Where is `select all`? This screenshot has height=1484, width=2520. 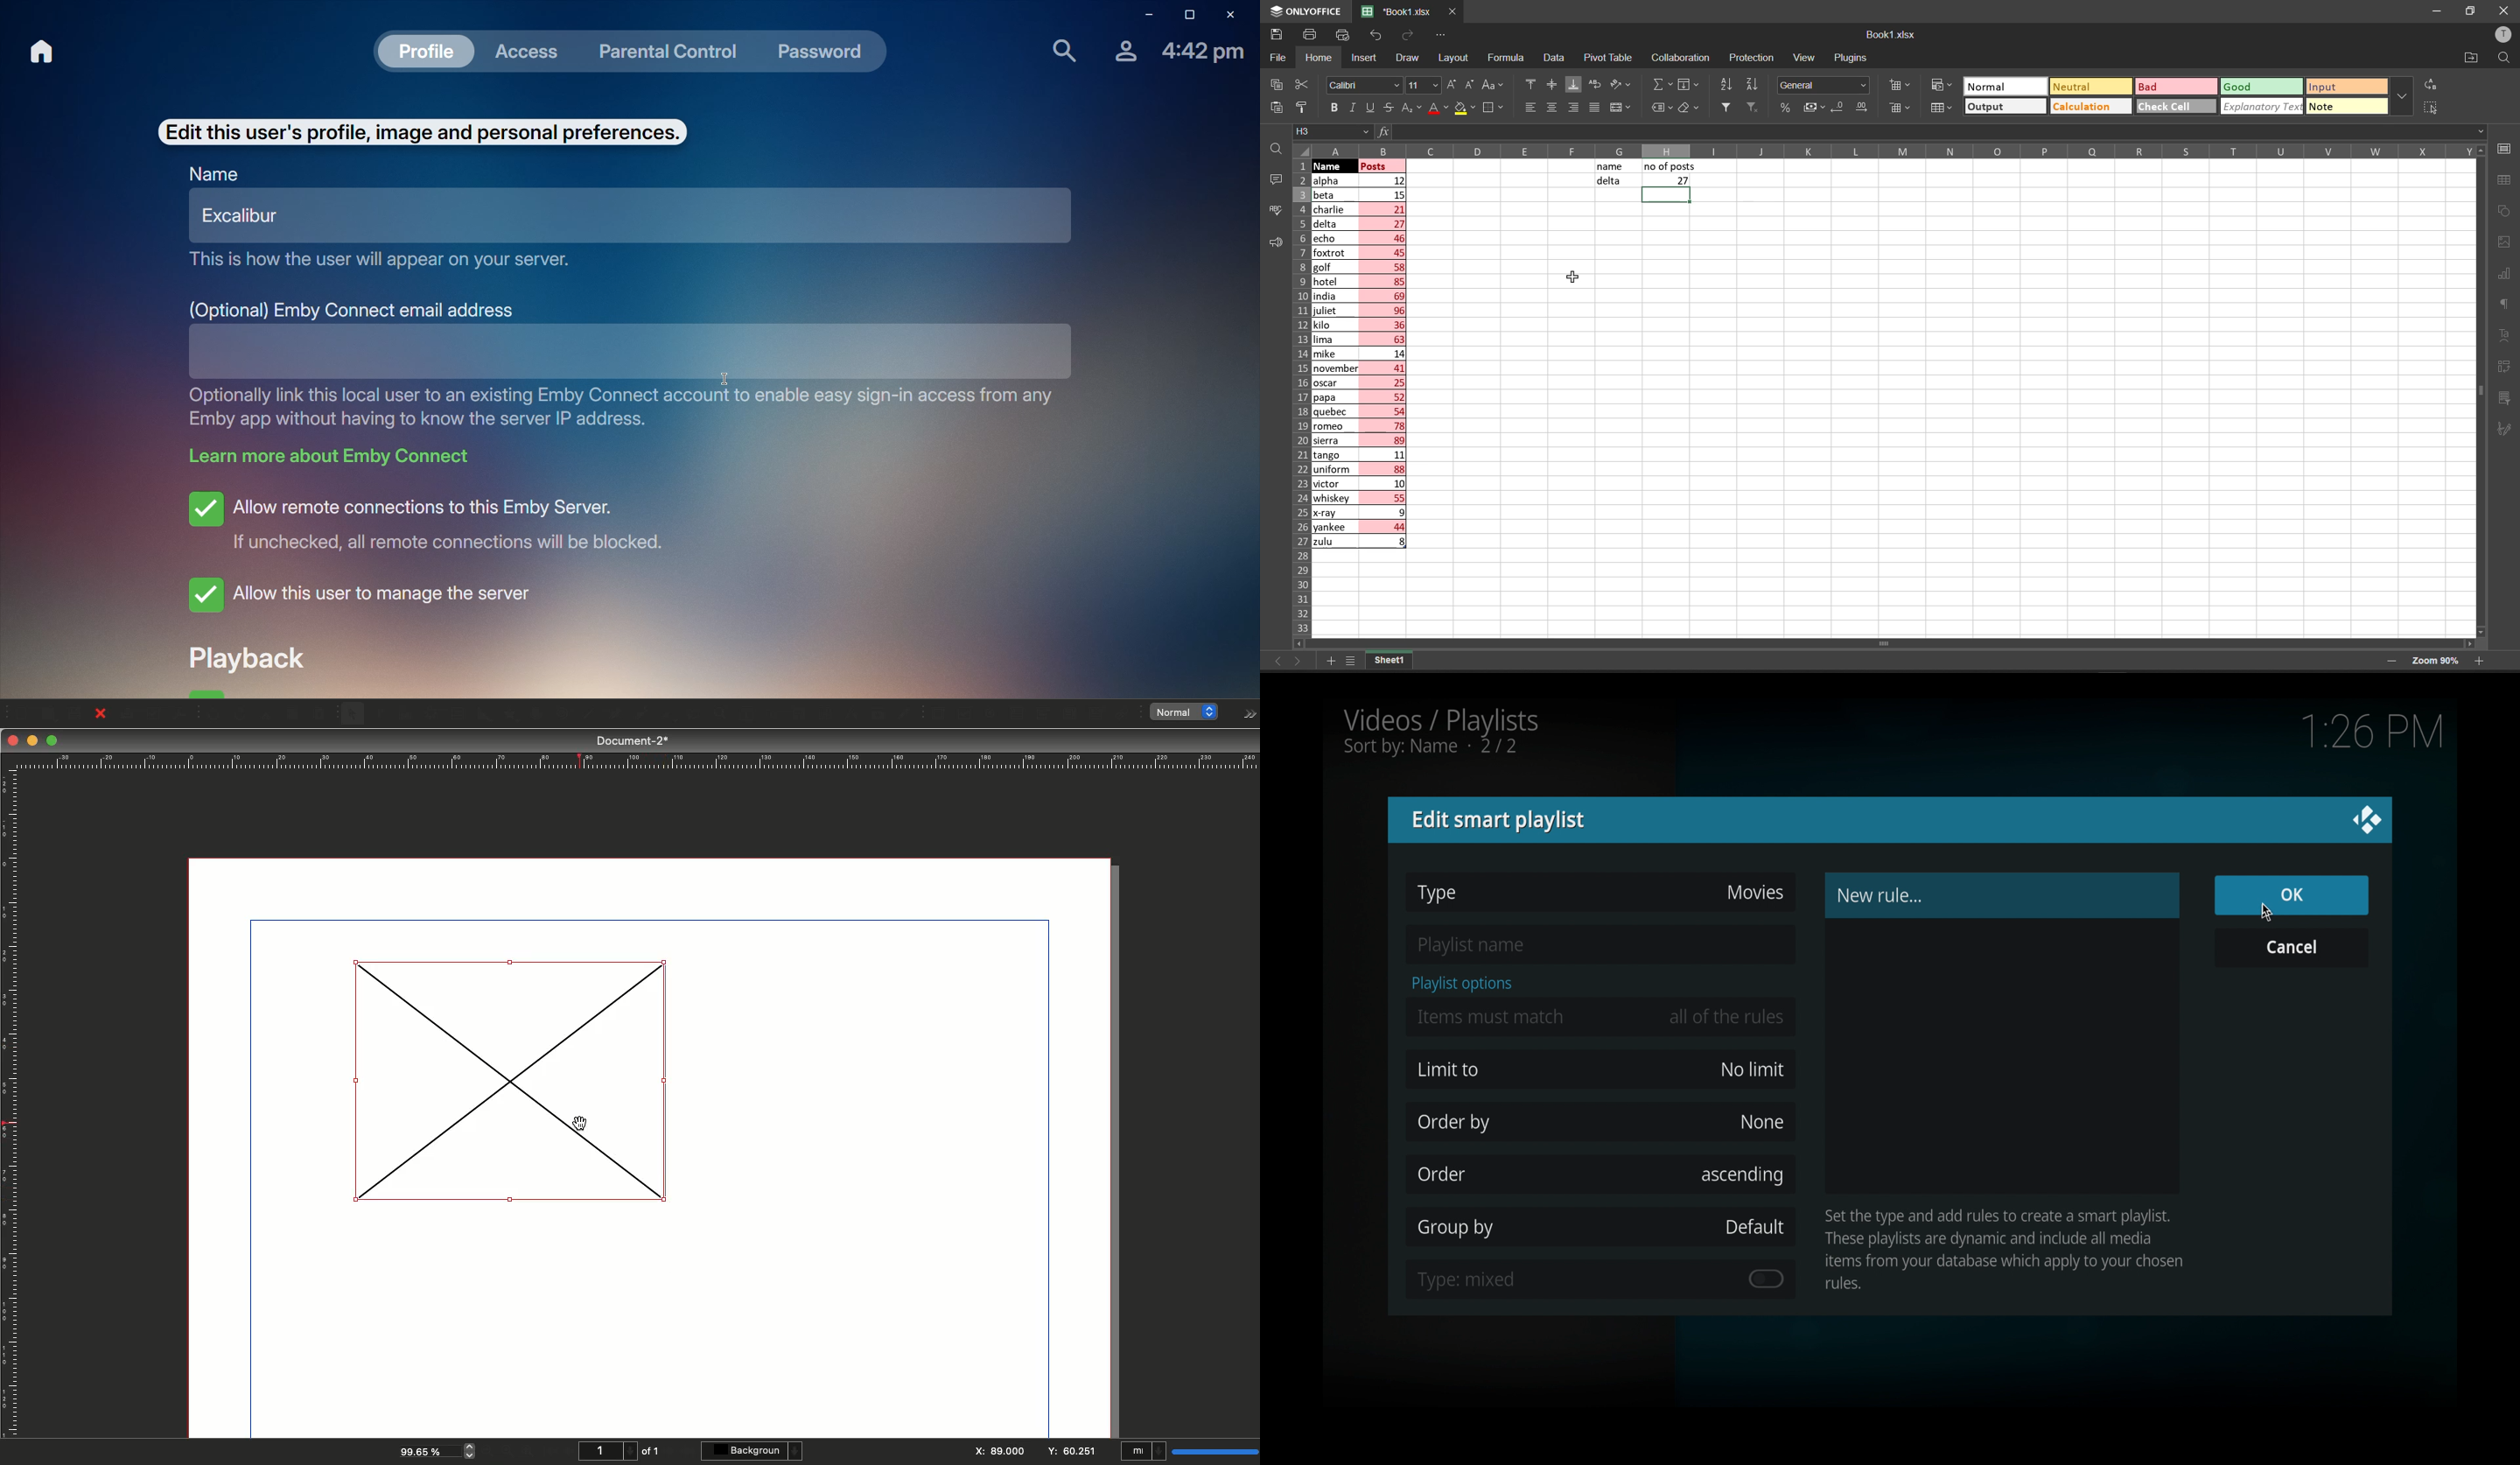 select all is located at coordinates (2429, 106).